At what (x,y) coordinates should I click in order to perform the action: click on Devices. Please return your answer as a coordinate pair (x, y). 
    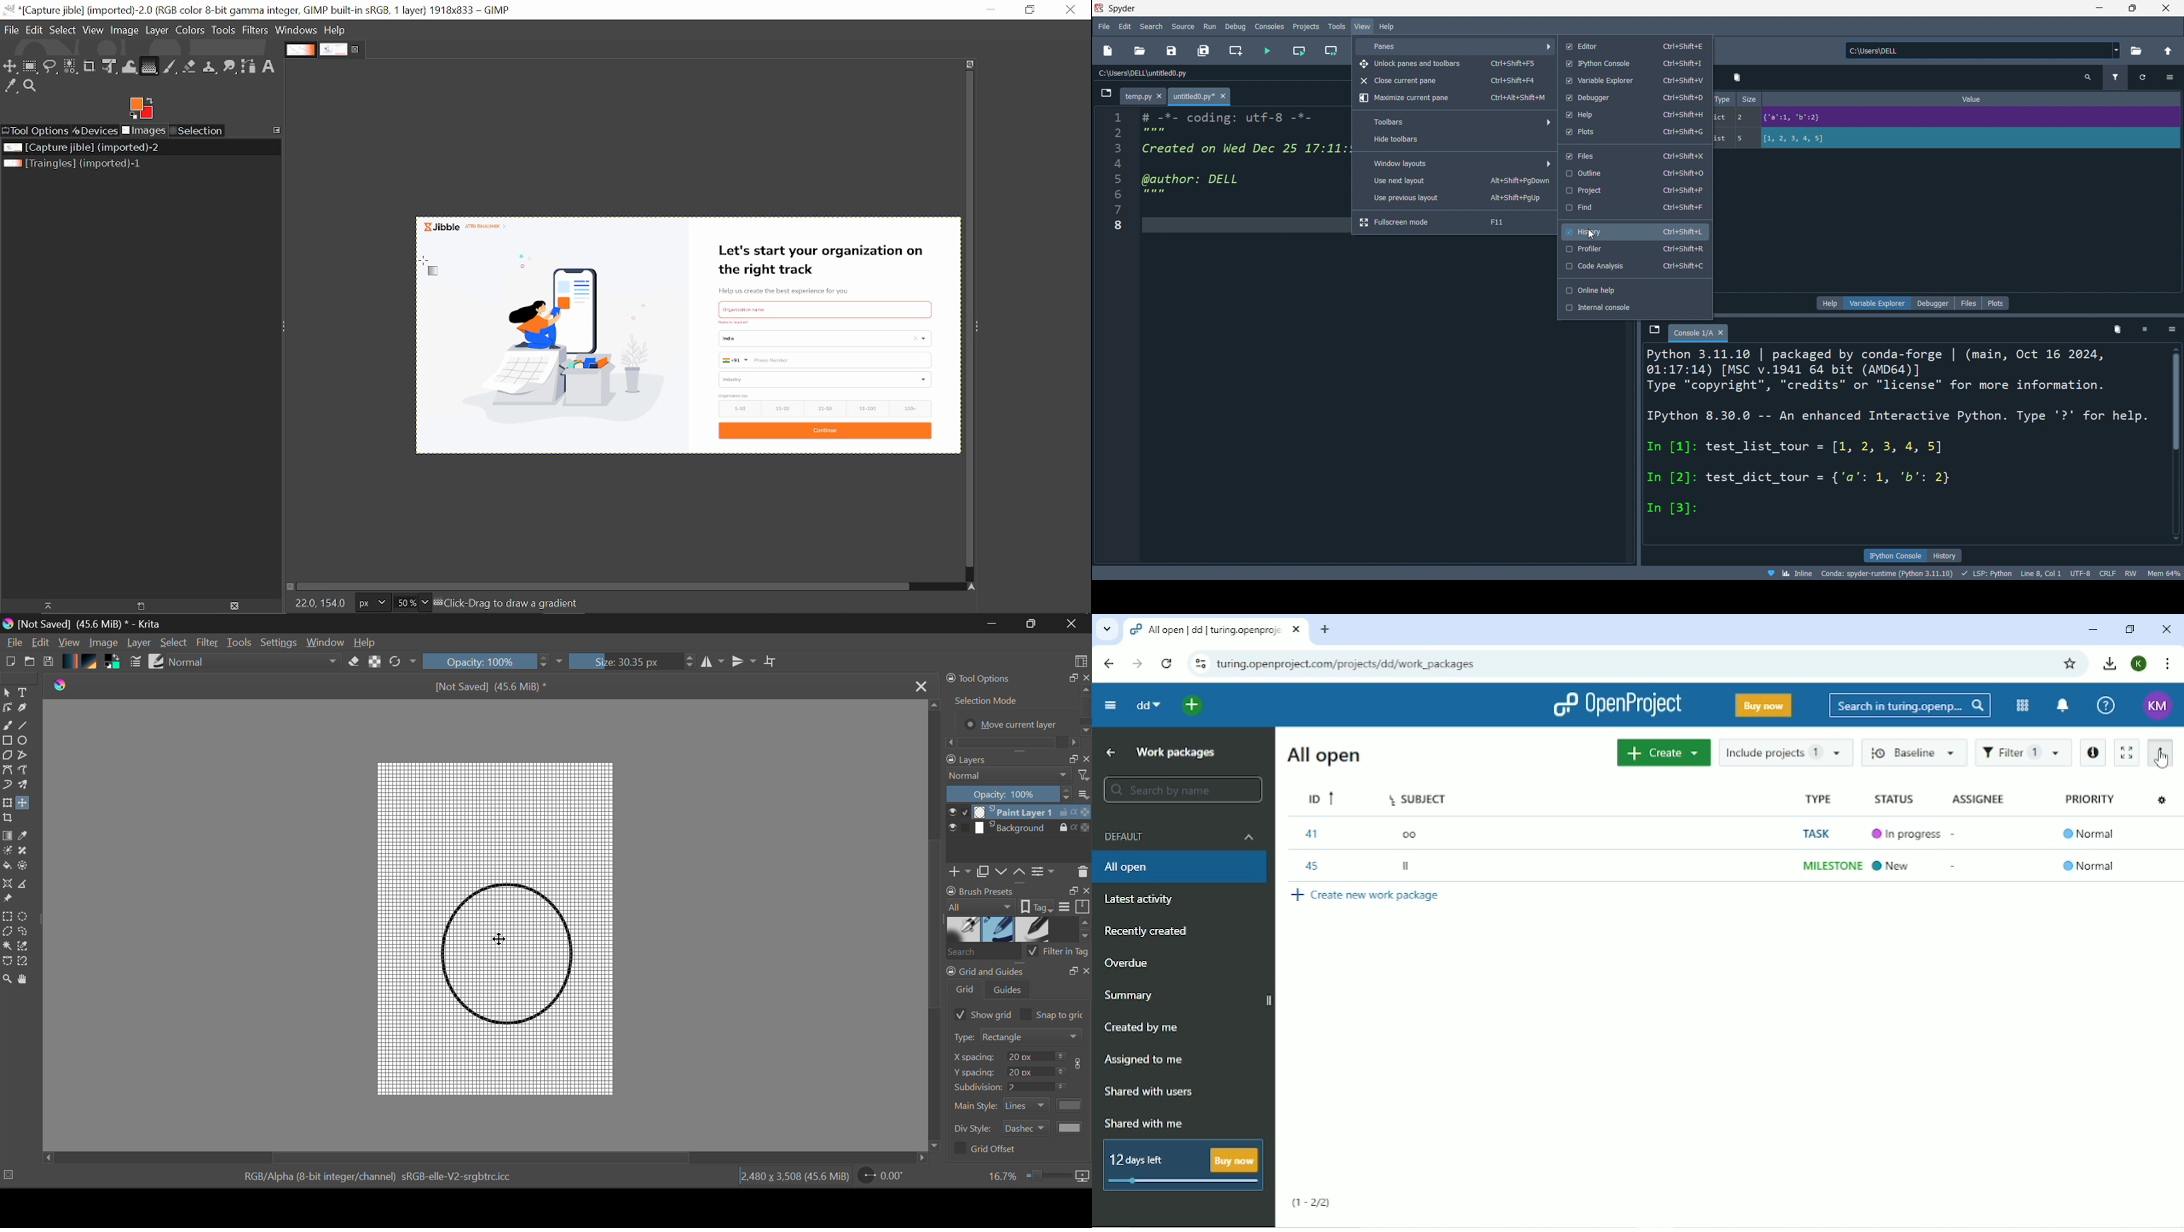
    Looking at the image, I should click on (96, 130).